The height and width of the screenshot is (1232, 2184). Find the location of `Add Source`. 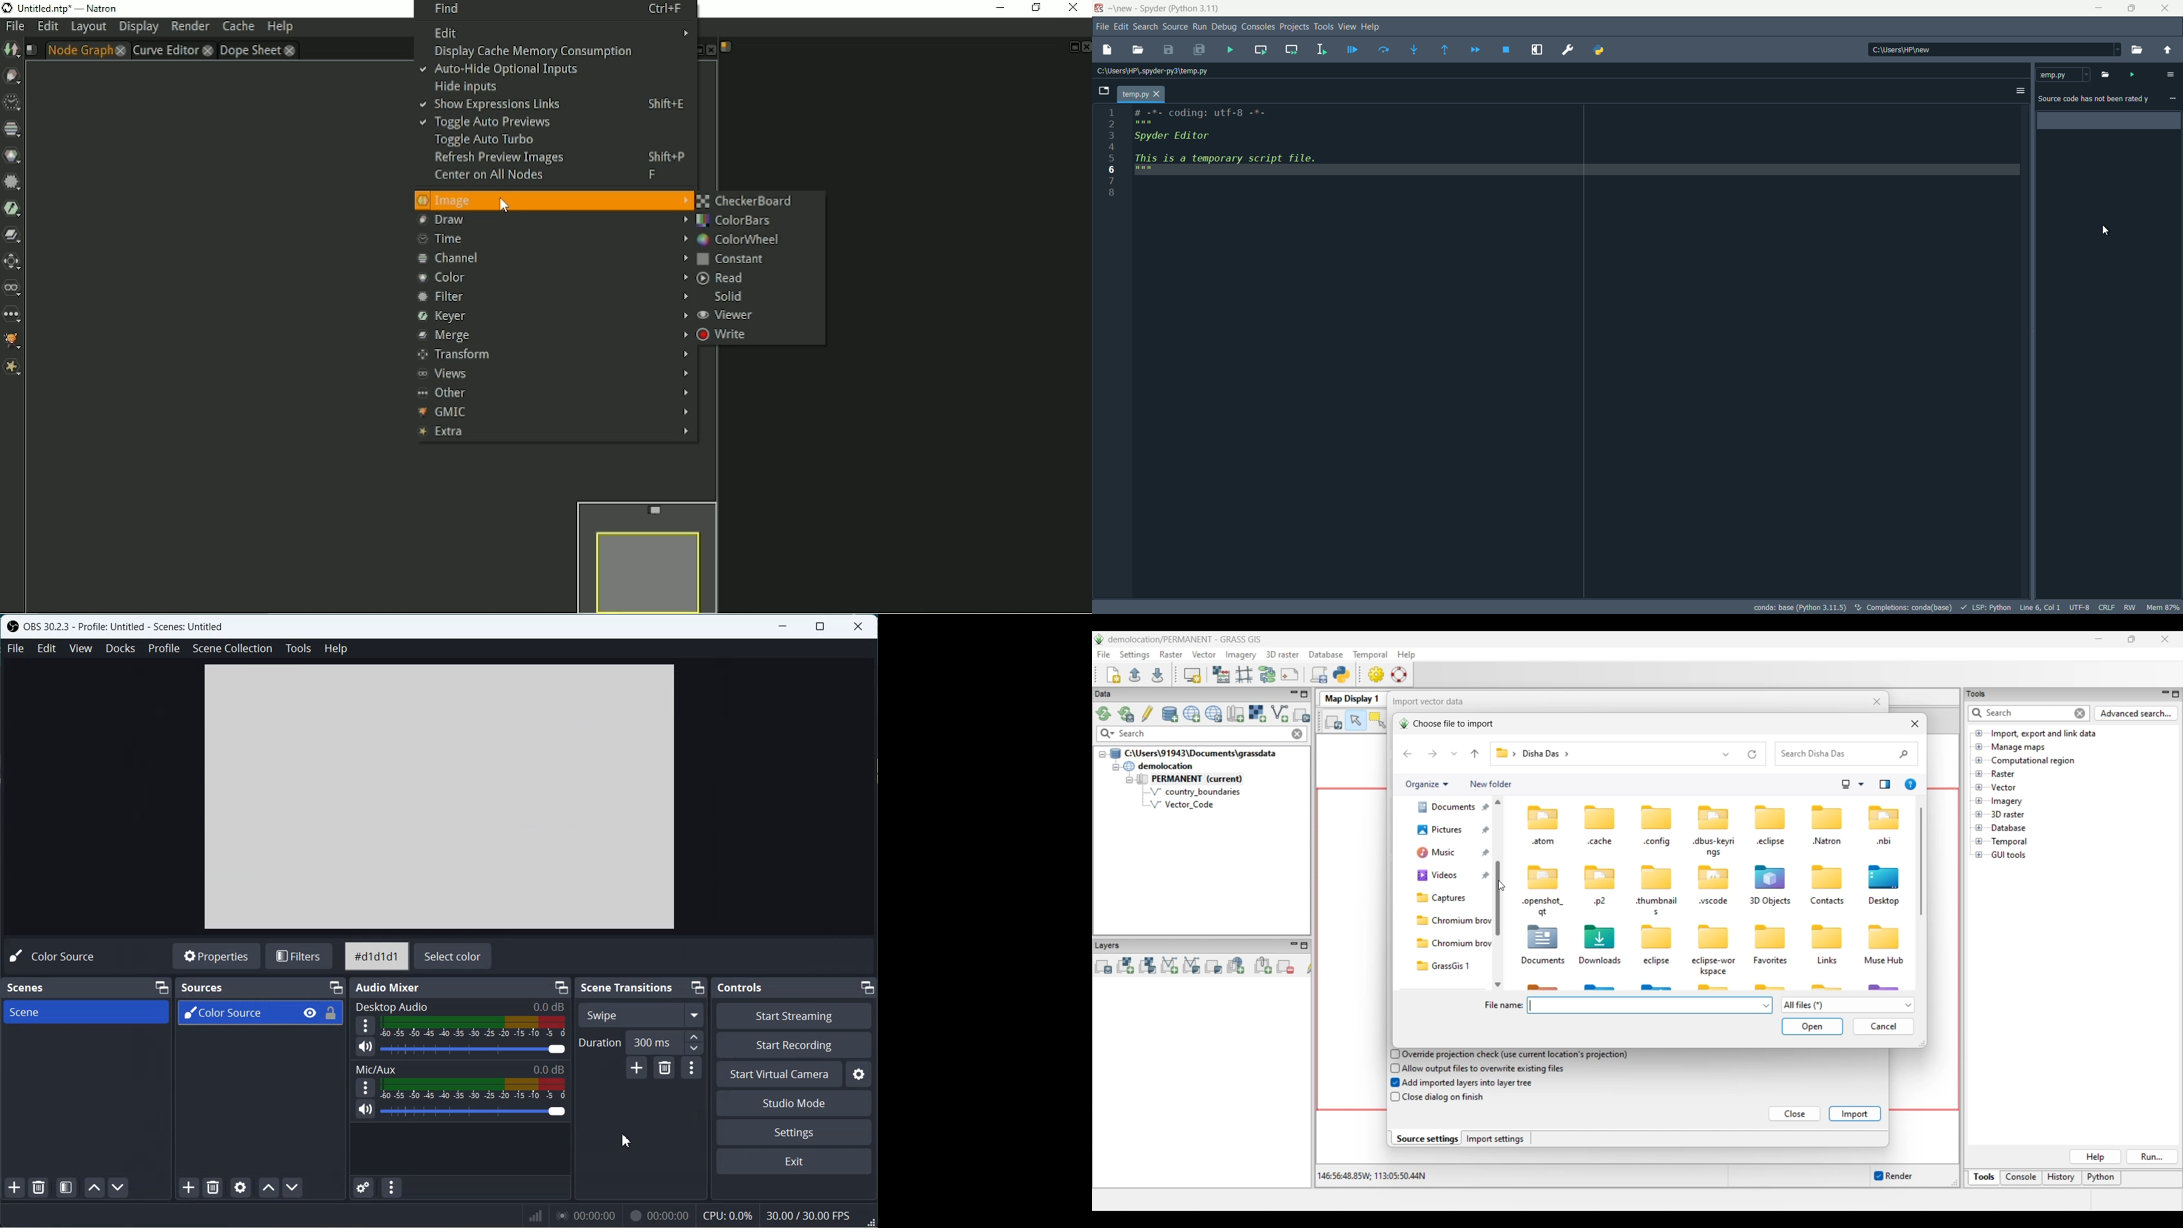

Add Source is located at coordinates (189, 1187).